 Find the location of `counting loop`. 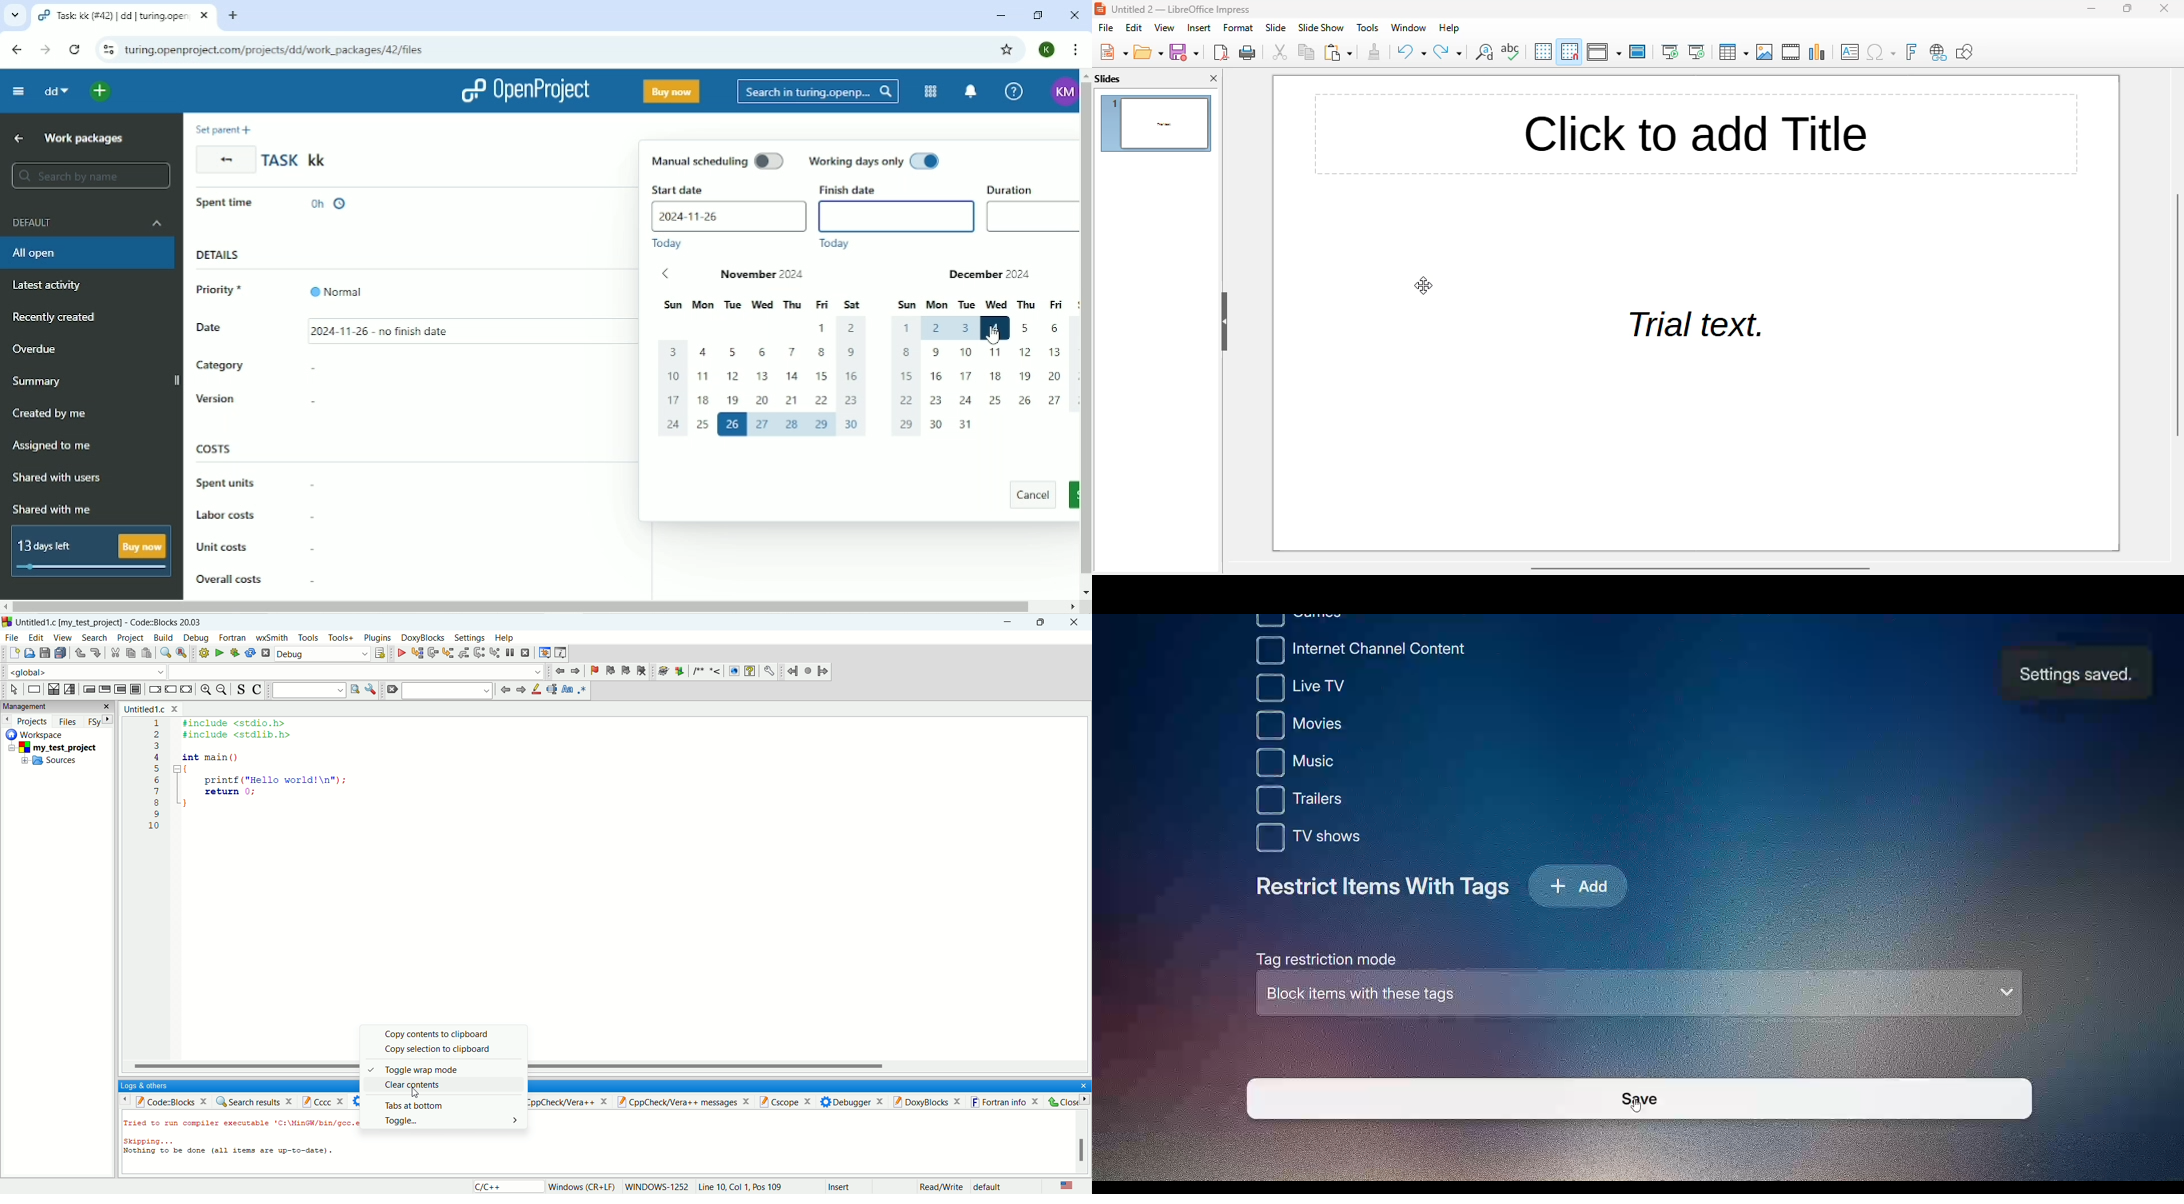

counting loop is located at coordinates (122, 690).